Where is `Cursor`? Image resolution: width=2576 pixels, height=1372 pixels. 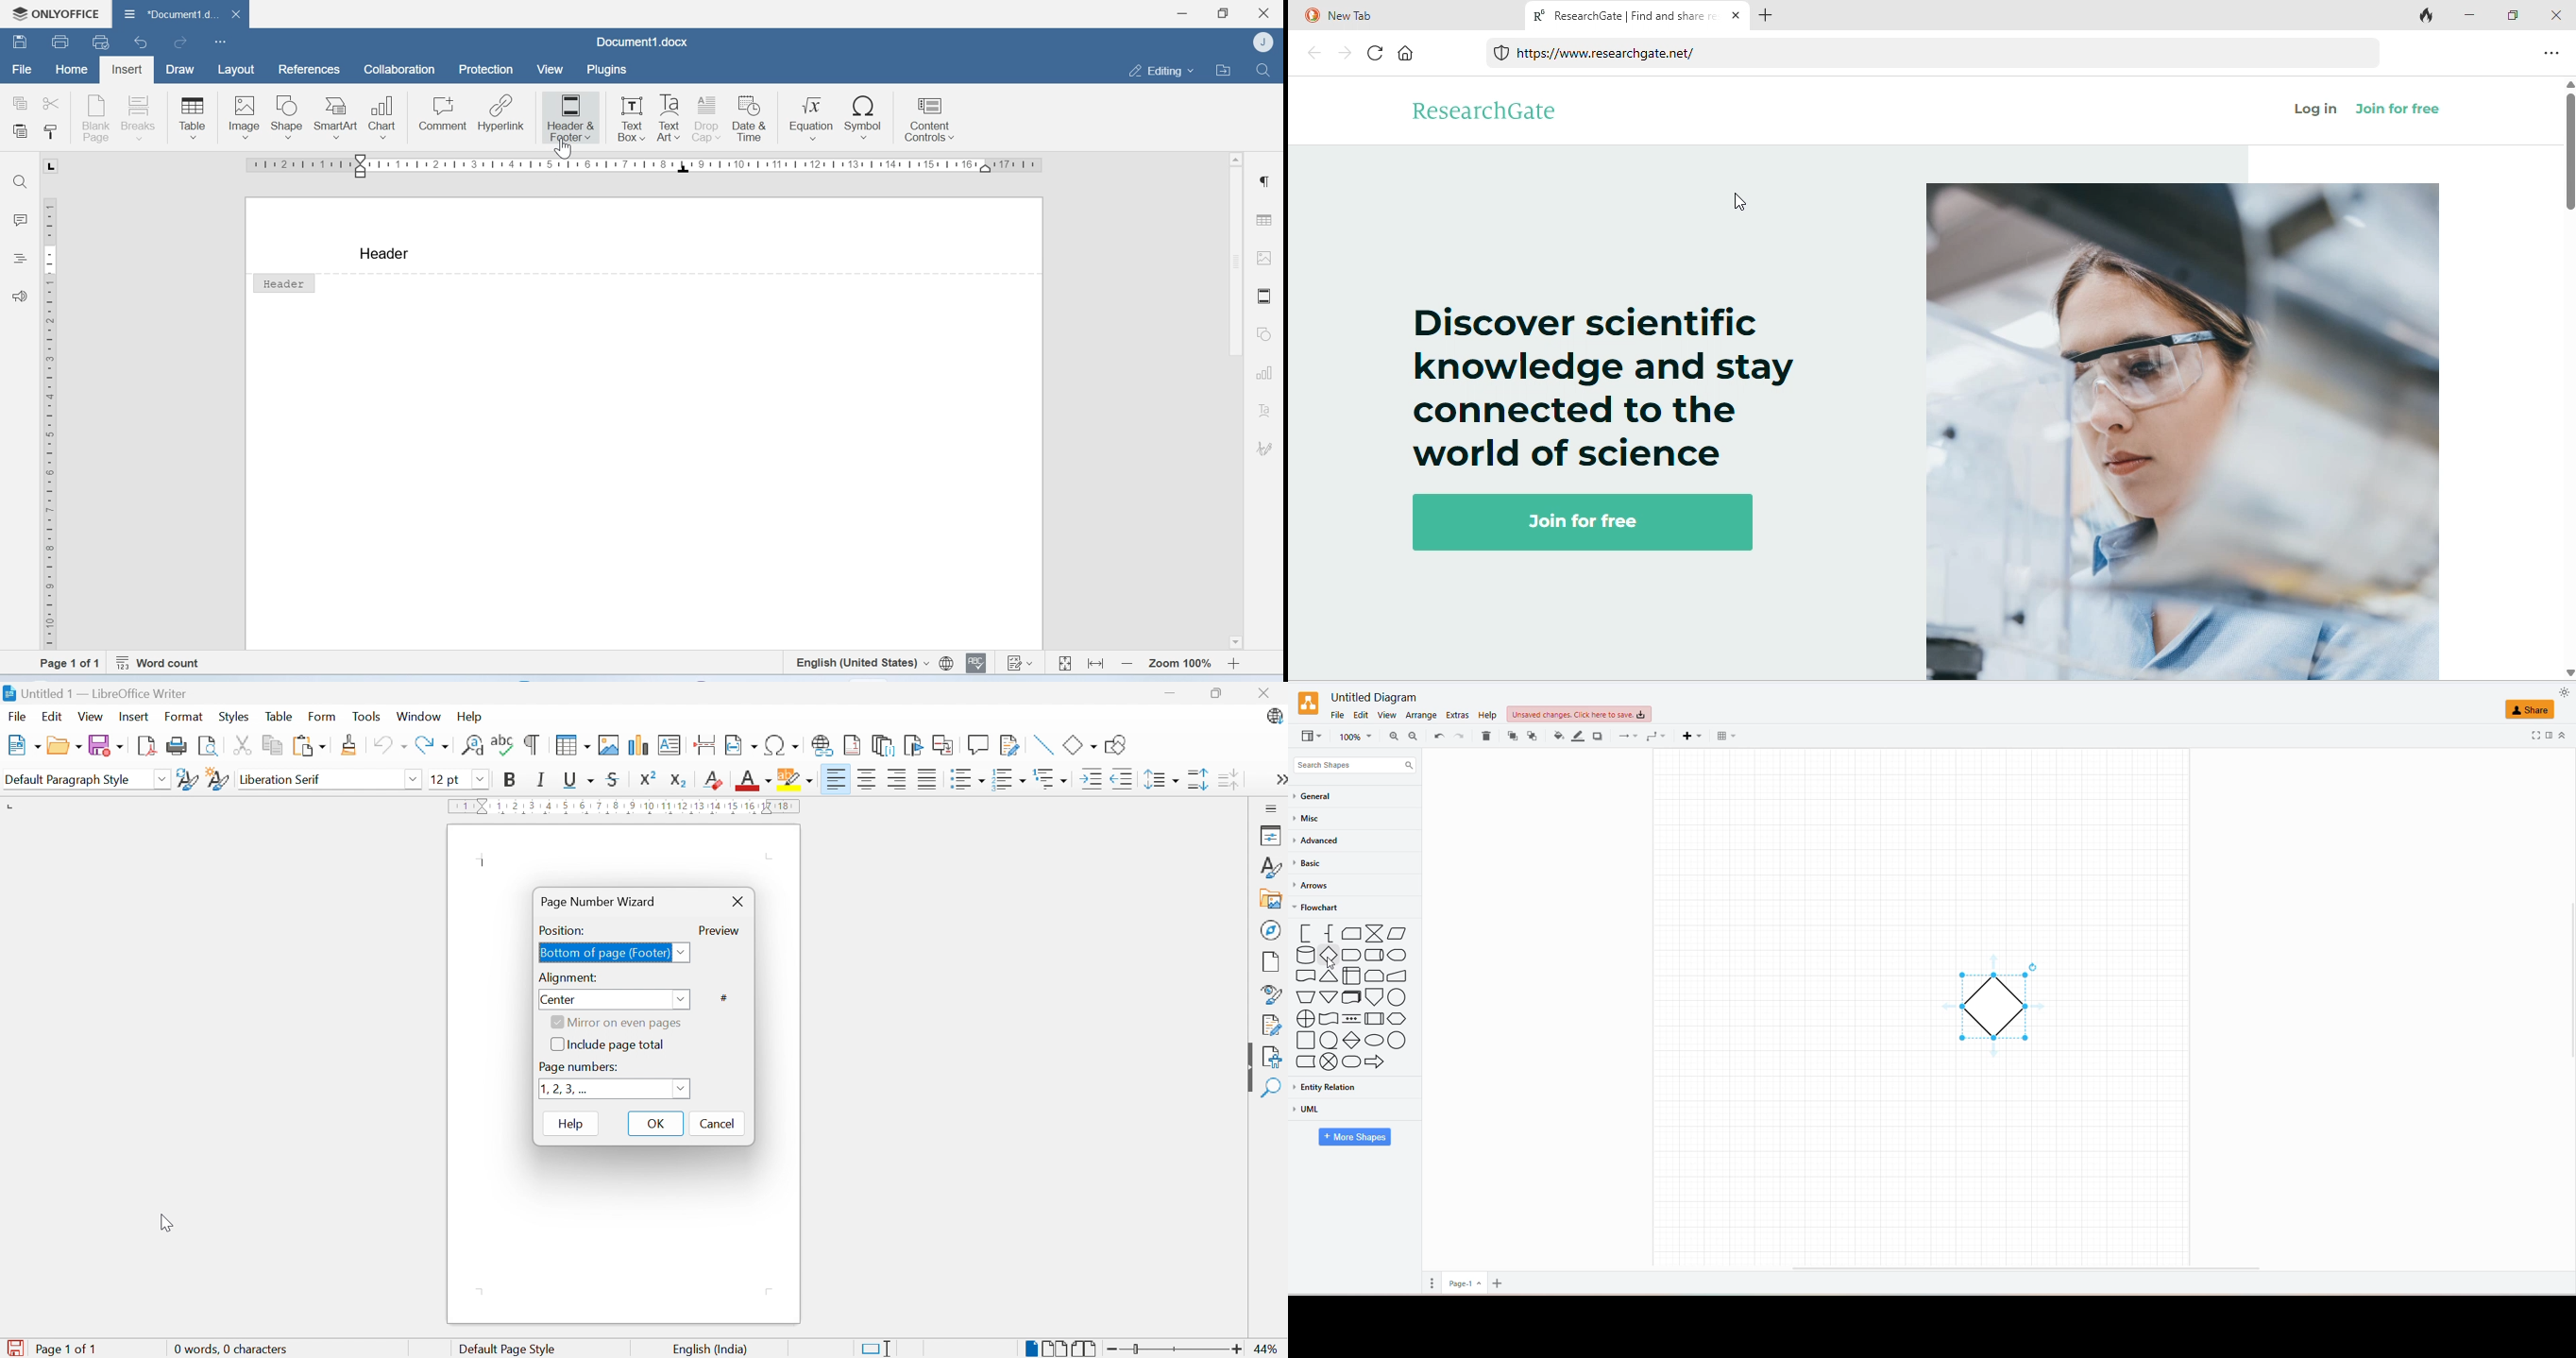
Cursor is located at coordinates (166, 1225).